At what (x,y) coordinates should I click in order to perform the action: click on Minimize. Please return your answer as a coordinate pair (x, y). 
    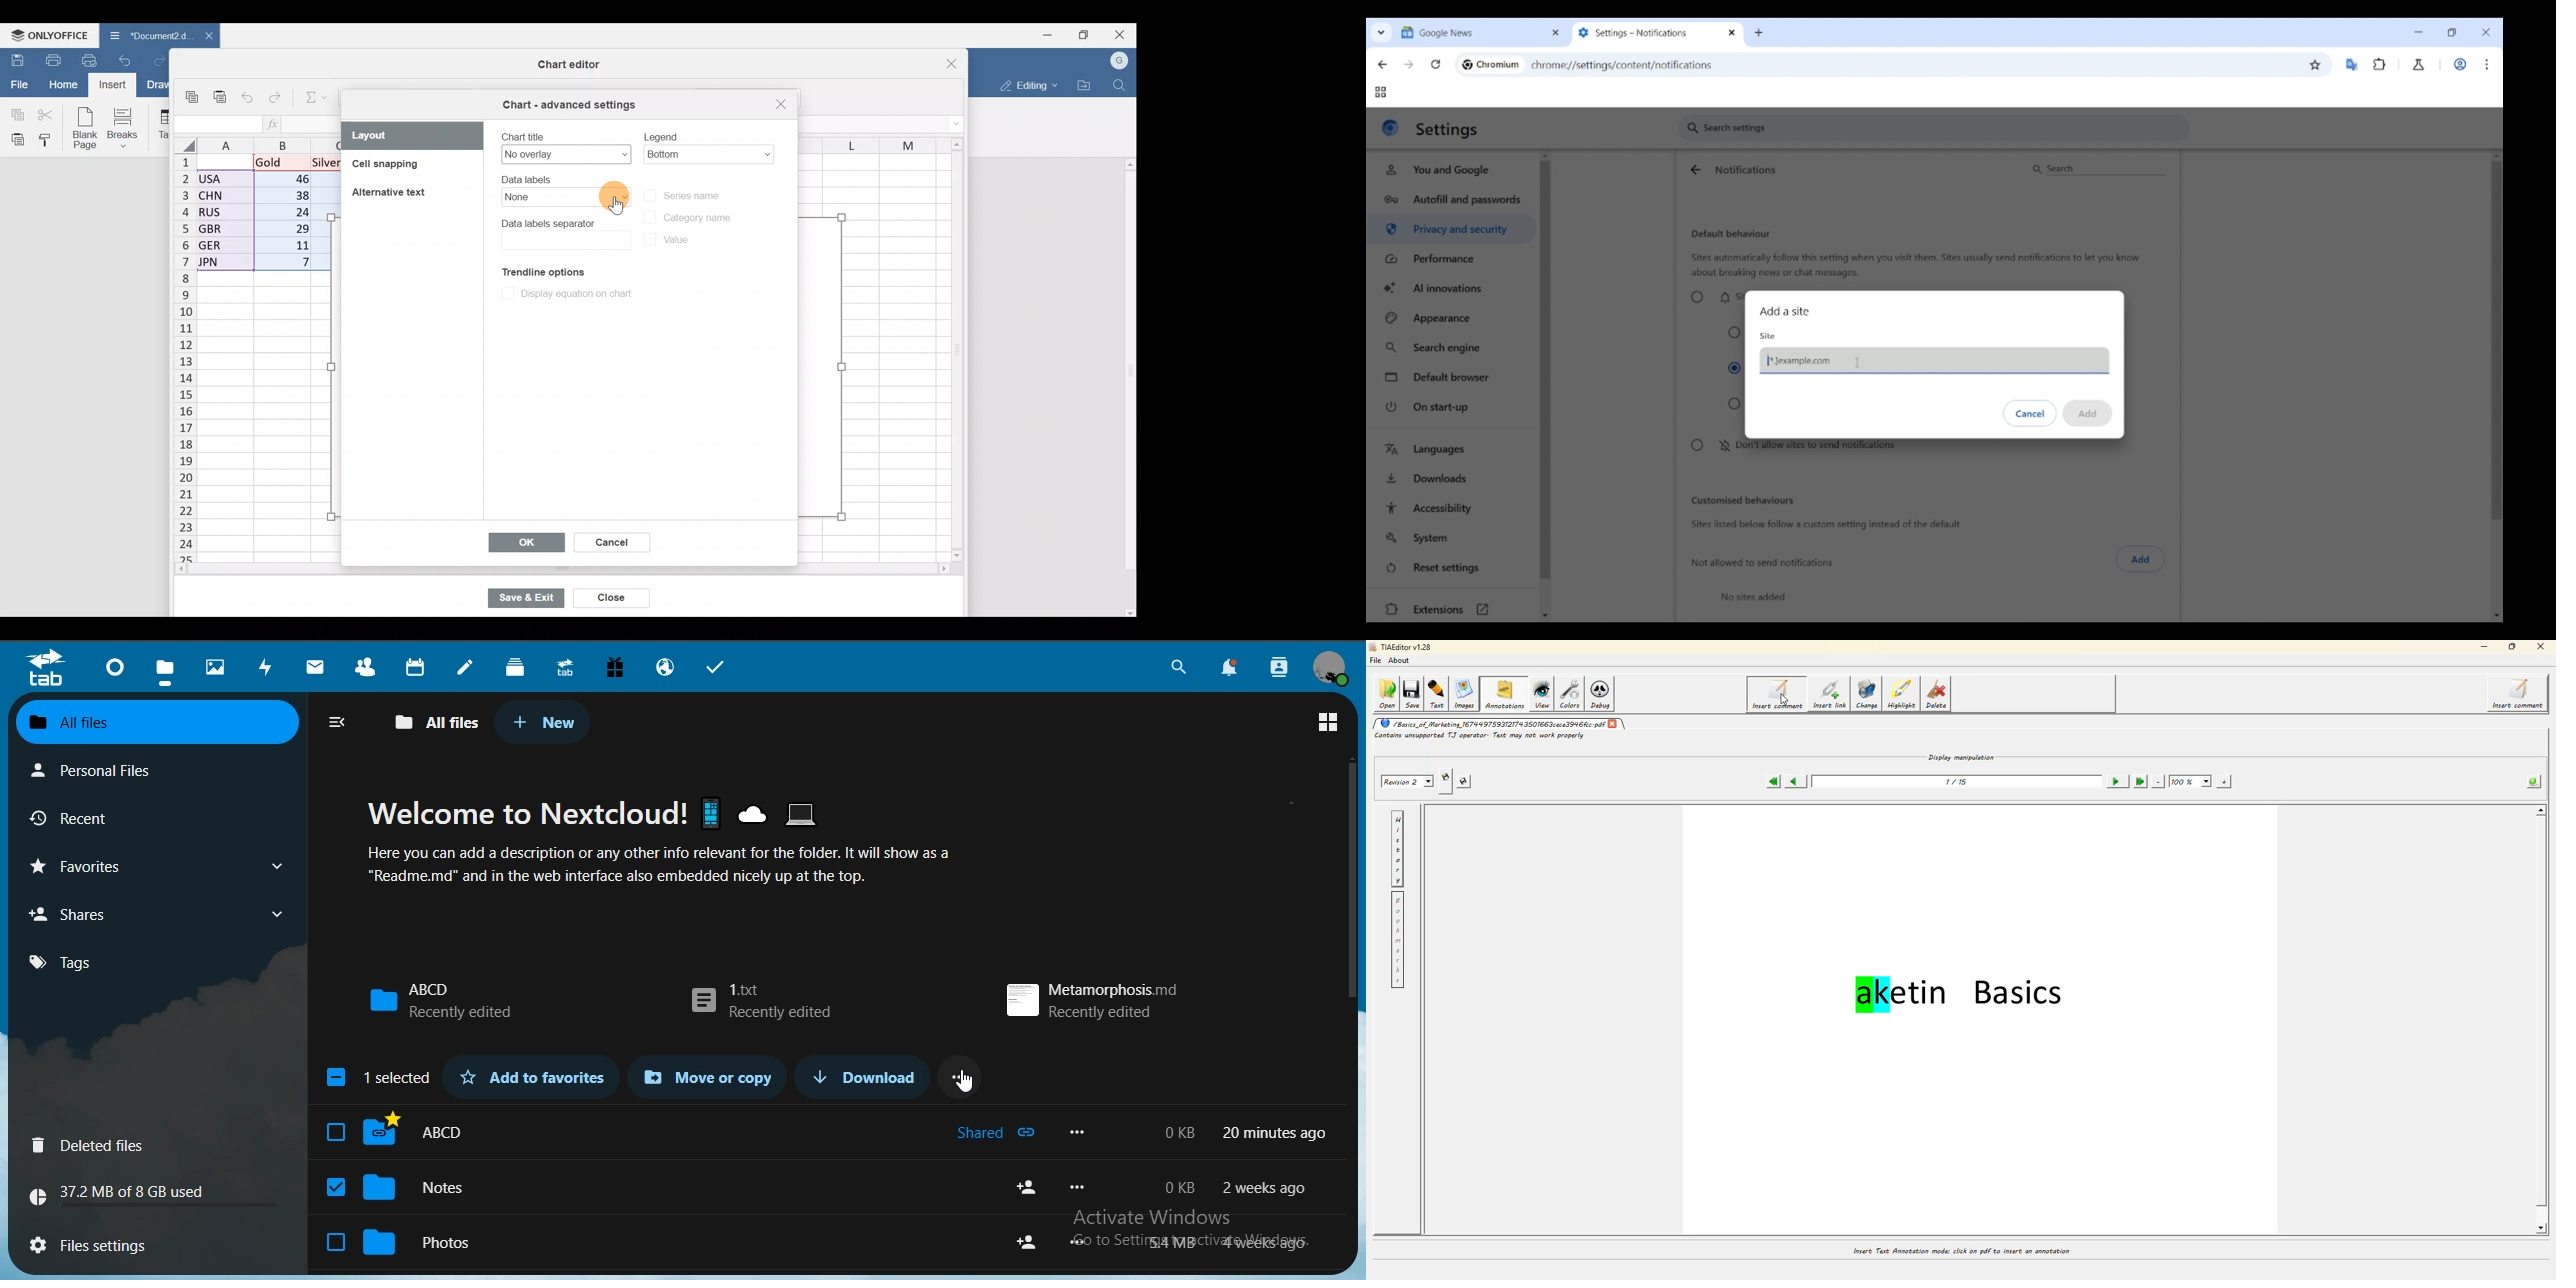
    Looking at the image, I should click on (1052, 34).